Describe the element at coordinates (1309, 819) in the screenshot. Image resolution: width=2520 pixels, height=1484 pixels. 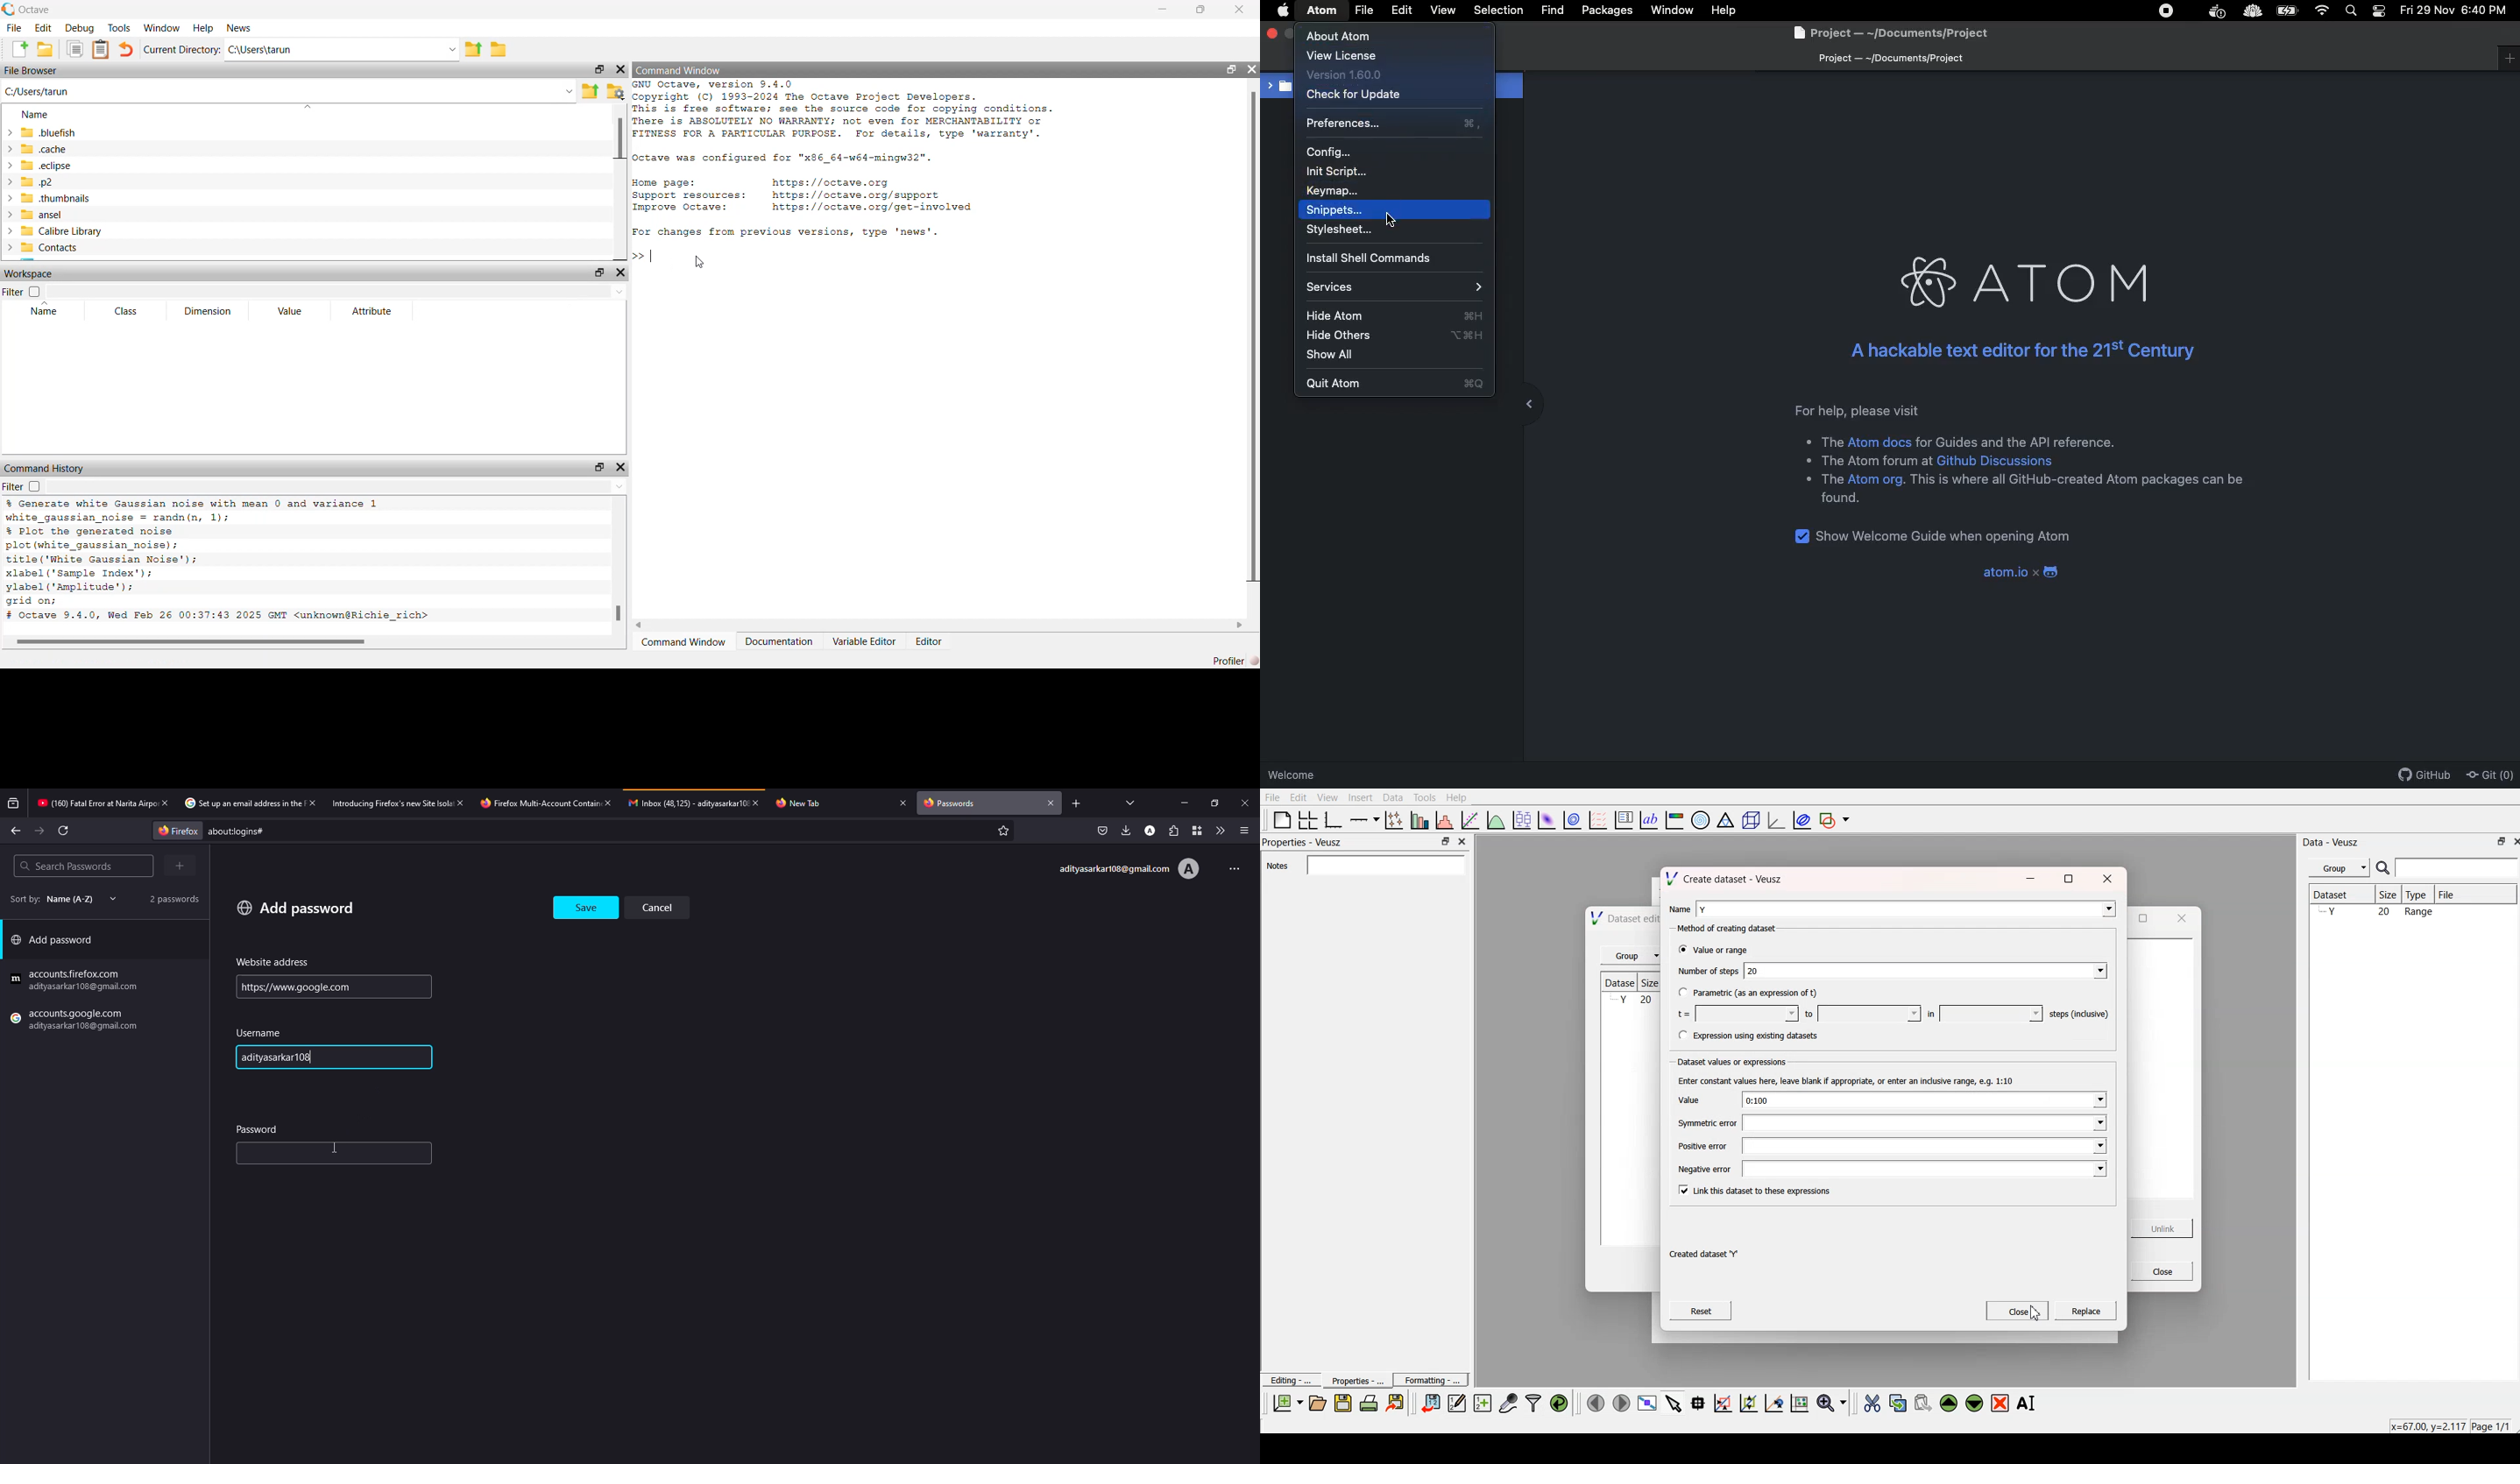
I see `arrange a graph in a grid` at that location.